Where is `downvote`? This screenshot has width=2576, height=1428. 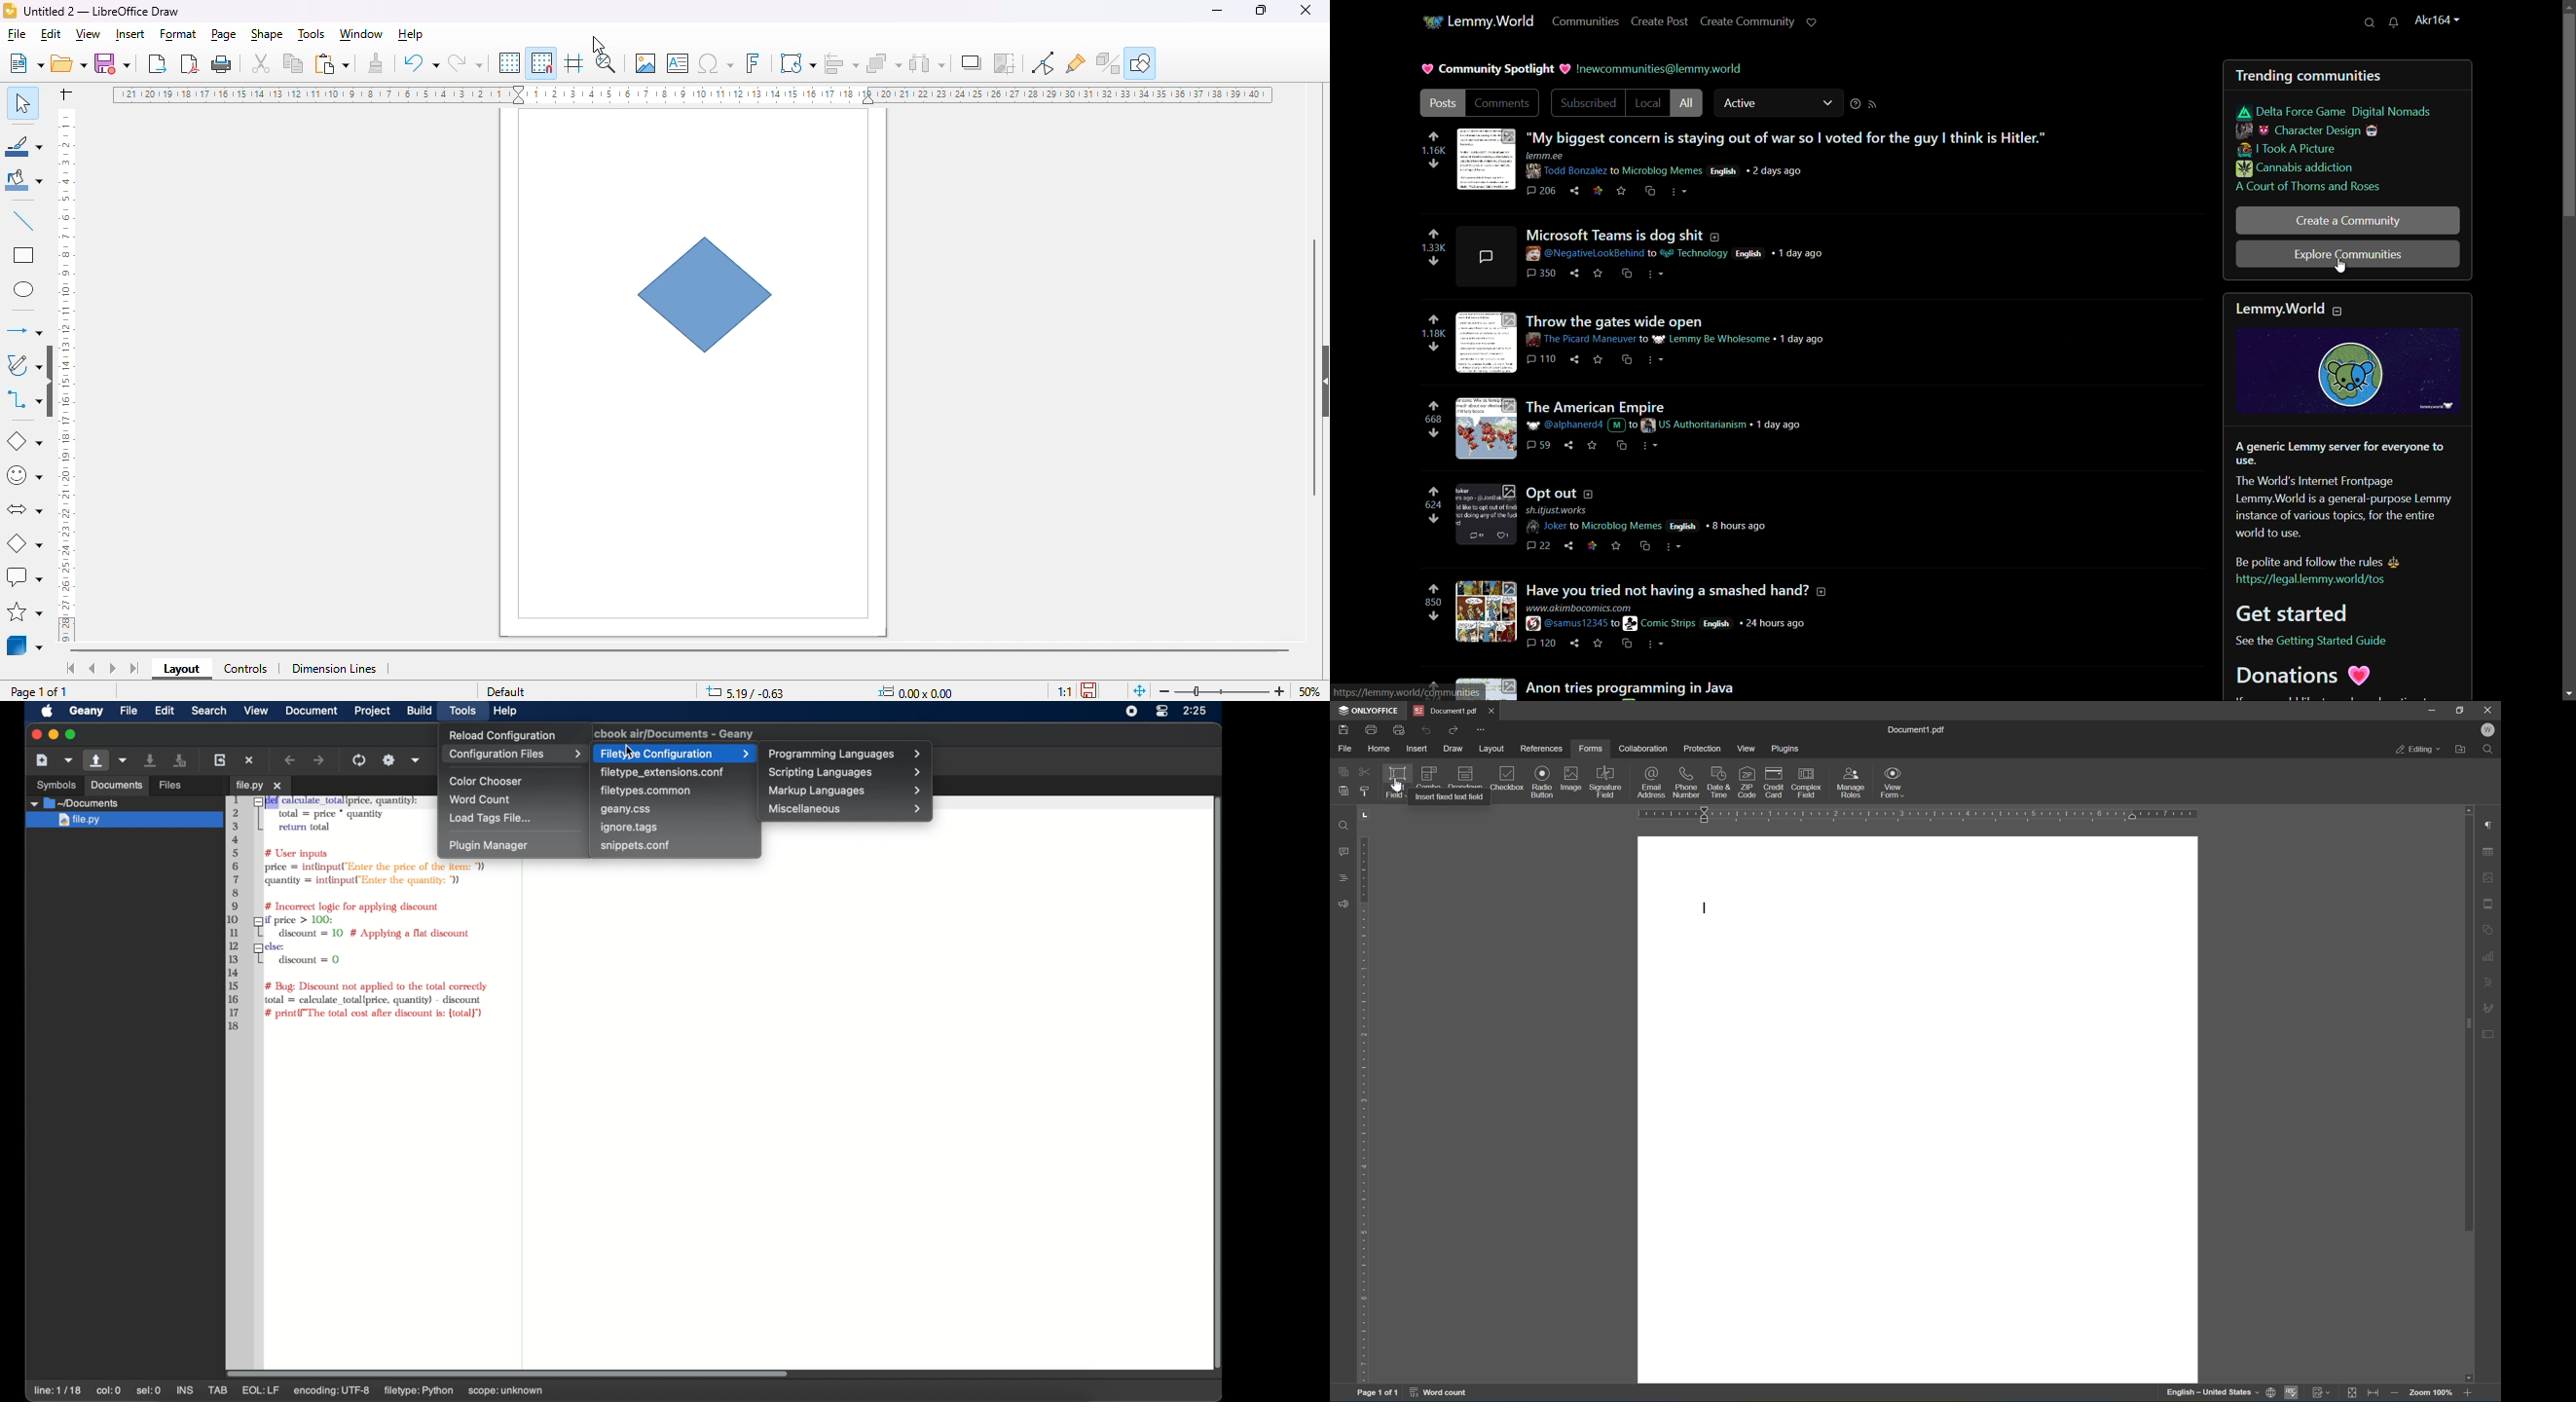 downvote is located at coordinates (1432, 435).